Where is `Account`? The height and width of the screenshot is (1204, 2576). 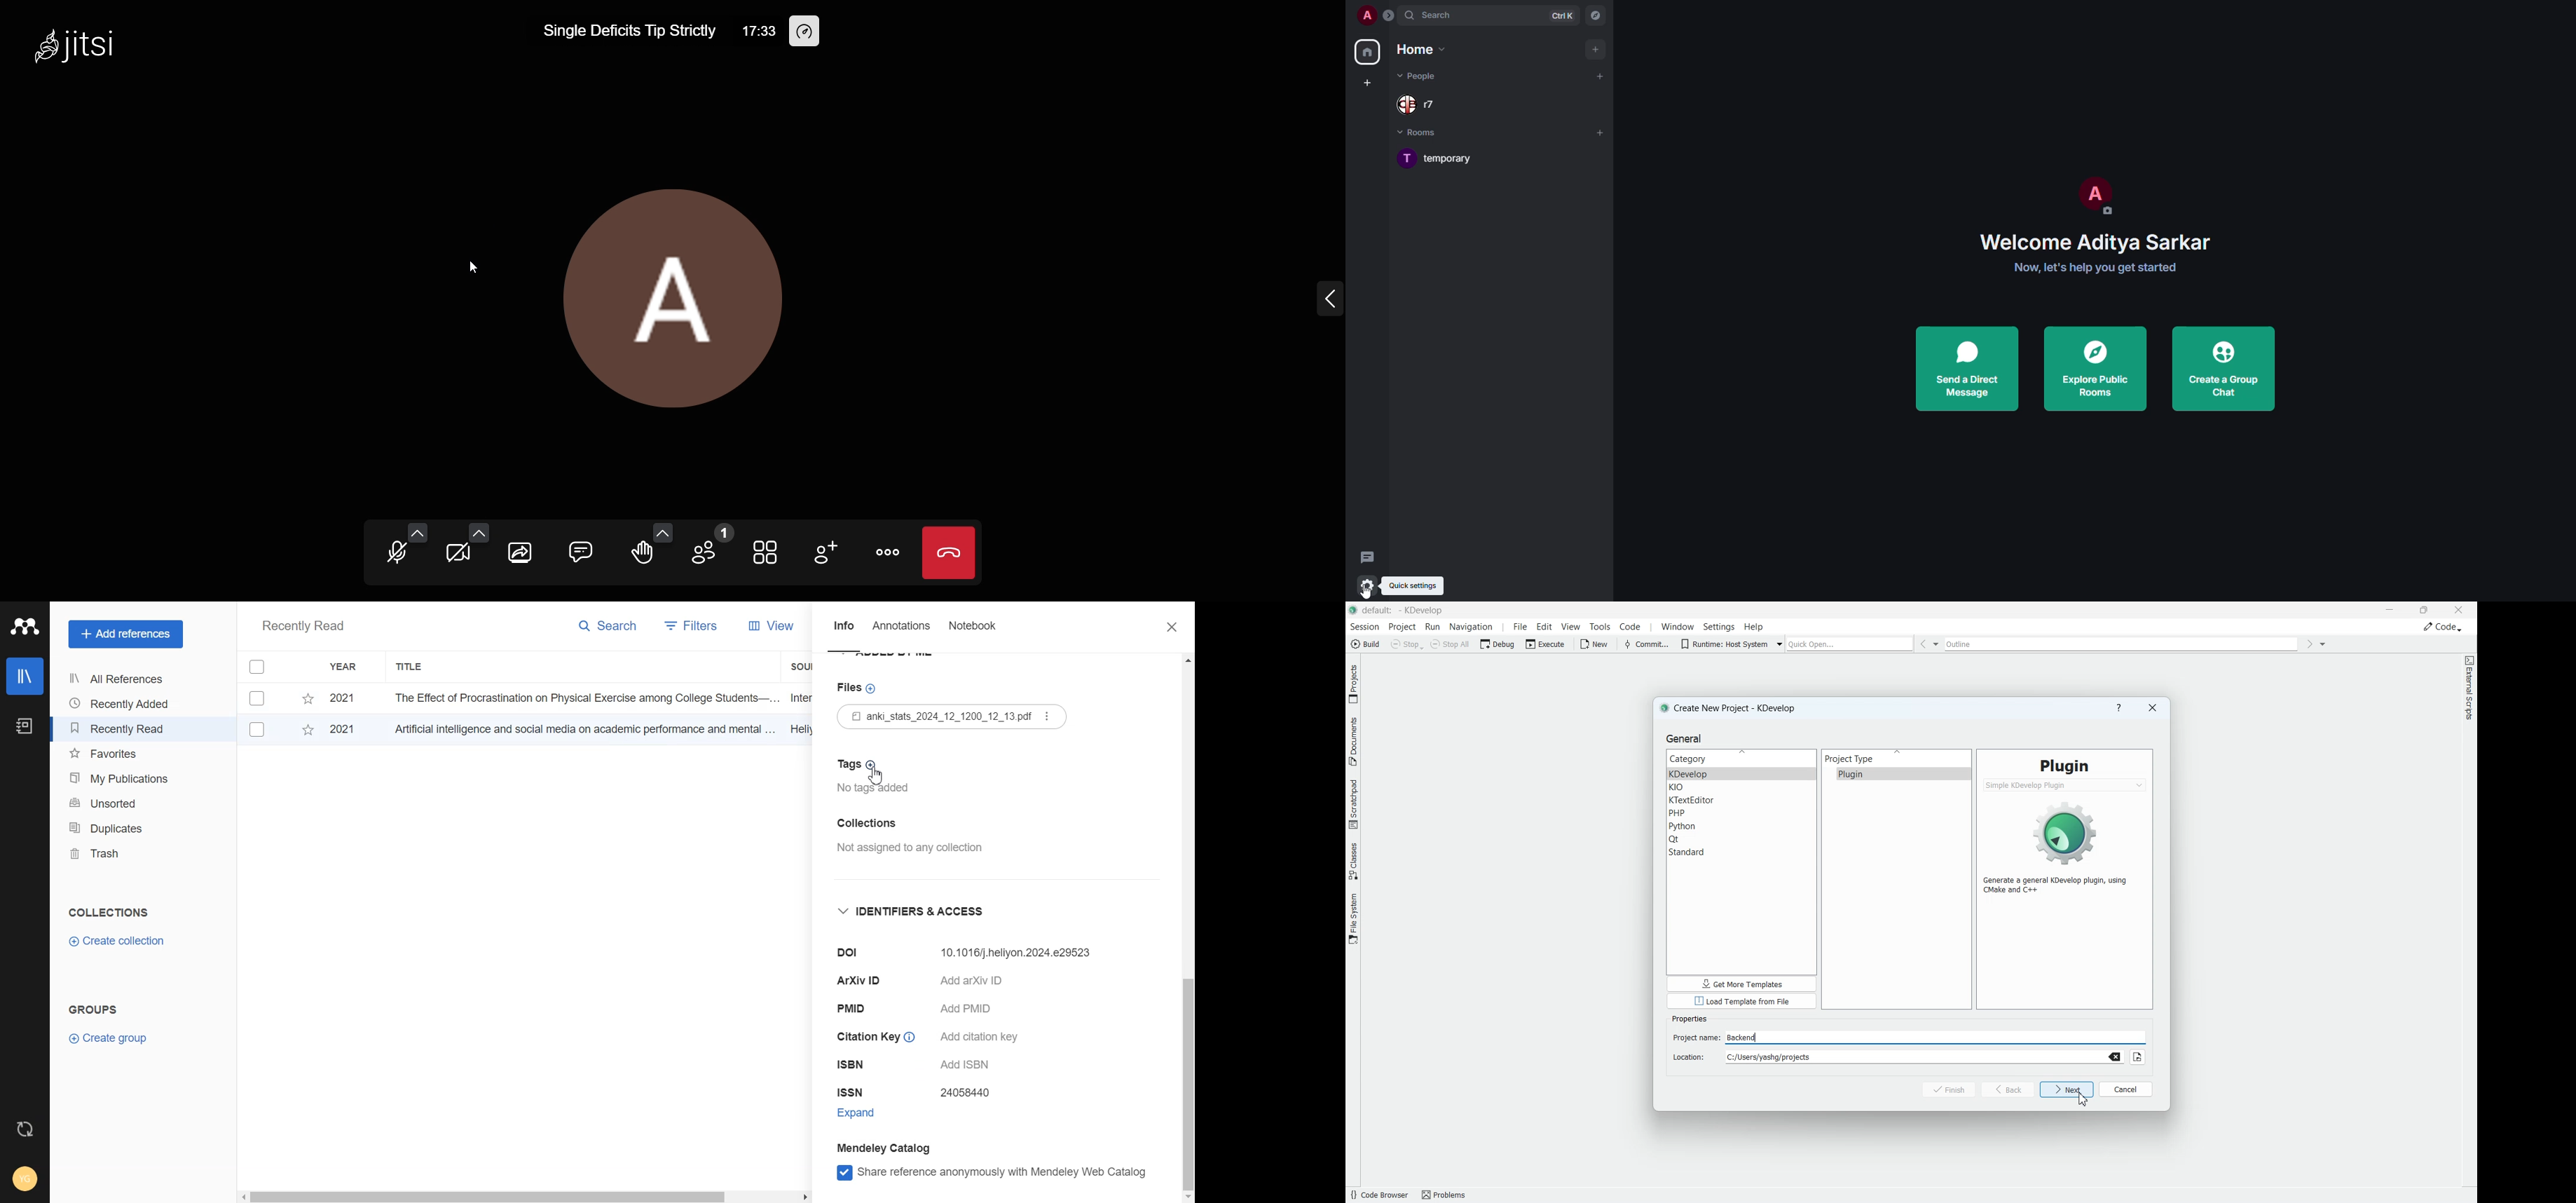
Account is located at coordinates (26, 1177).